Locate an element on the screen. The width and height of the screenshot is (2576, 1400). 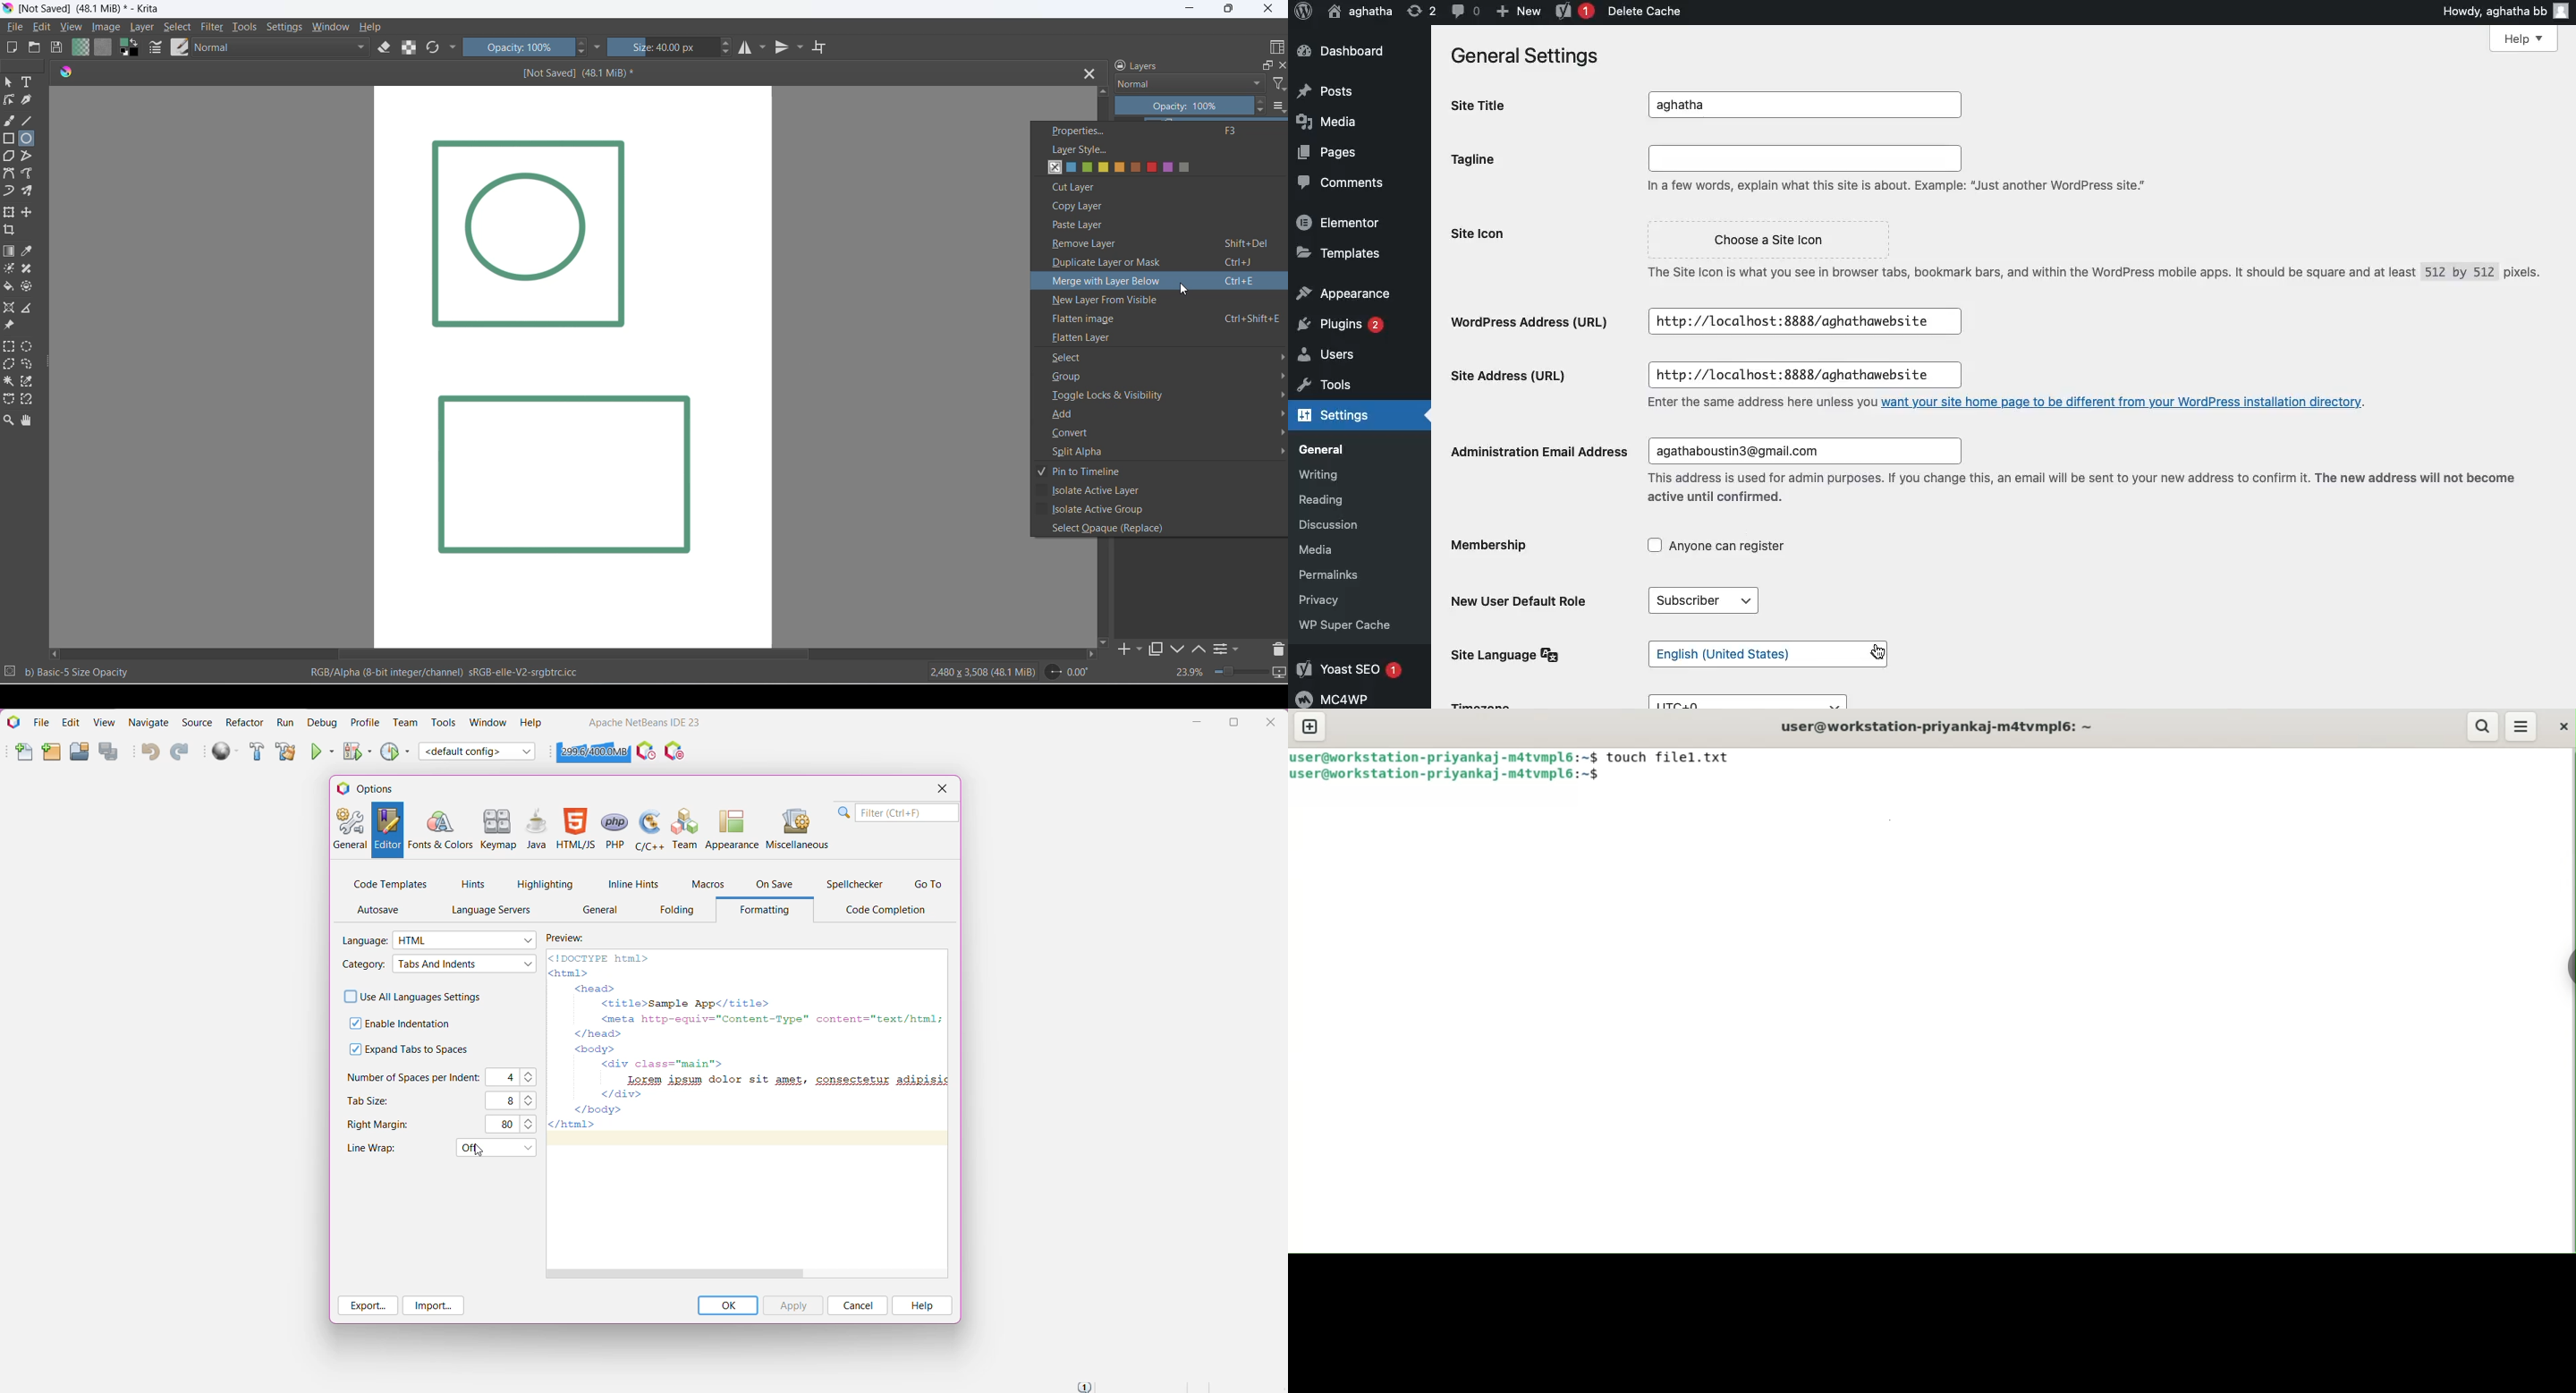
Use All Languages Settings - Click to enable/disable is located at coordinates (413, 995).